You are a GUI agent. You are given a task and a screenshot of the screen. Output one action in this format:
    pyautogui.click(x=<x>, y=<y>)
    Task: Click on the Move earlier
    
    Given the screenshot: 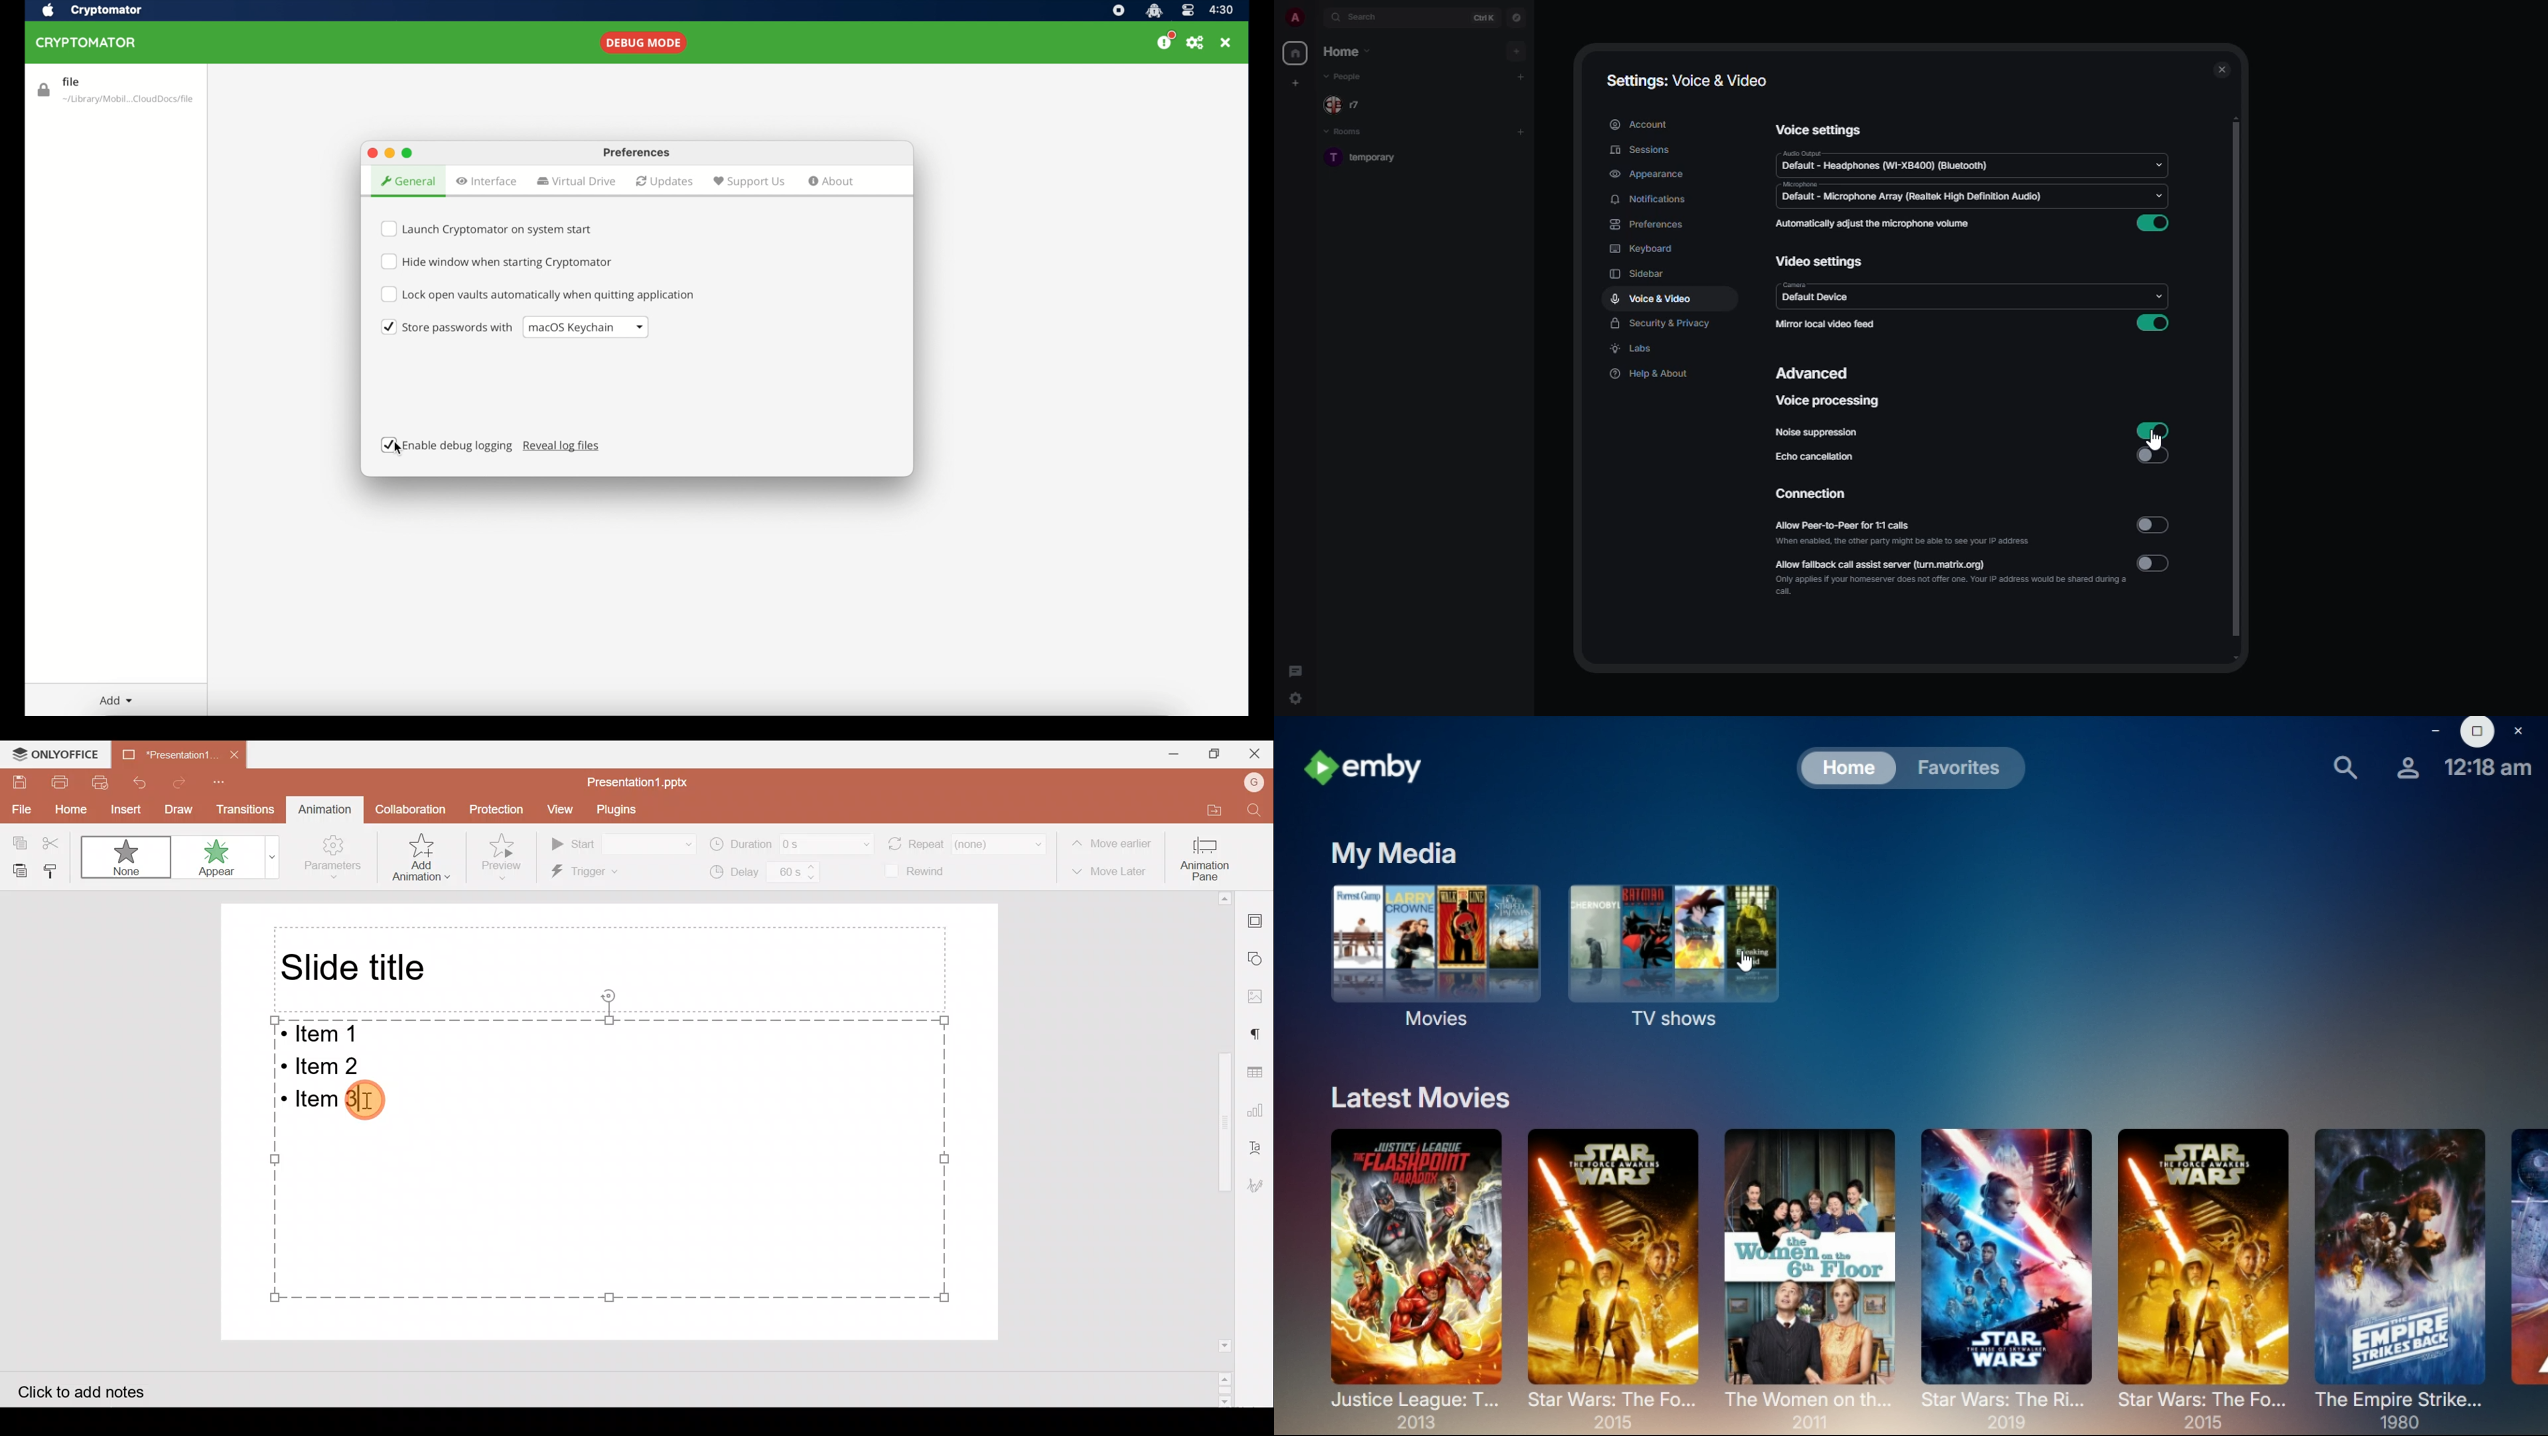 What is the action you would take?
    pyautogui.click(x=1112, y=840)
    